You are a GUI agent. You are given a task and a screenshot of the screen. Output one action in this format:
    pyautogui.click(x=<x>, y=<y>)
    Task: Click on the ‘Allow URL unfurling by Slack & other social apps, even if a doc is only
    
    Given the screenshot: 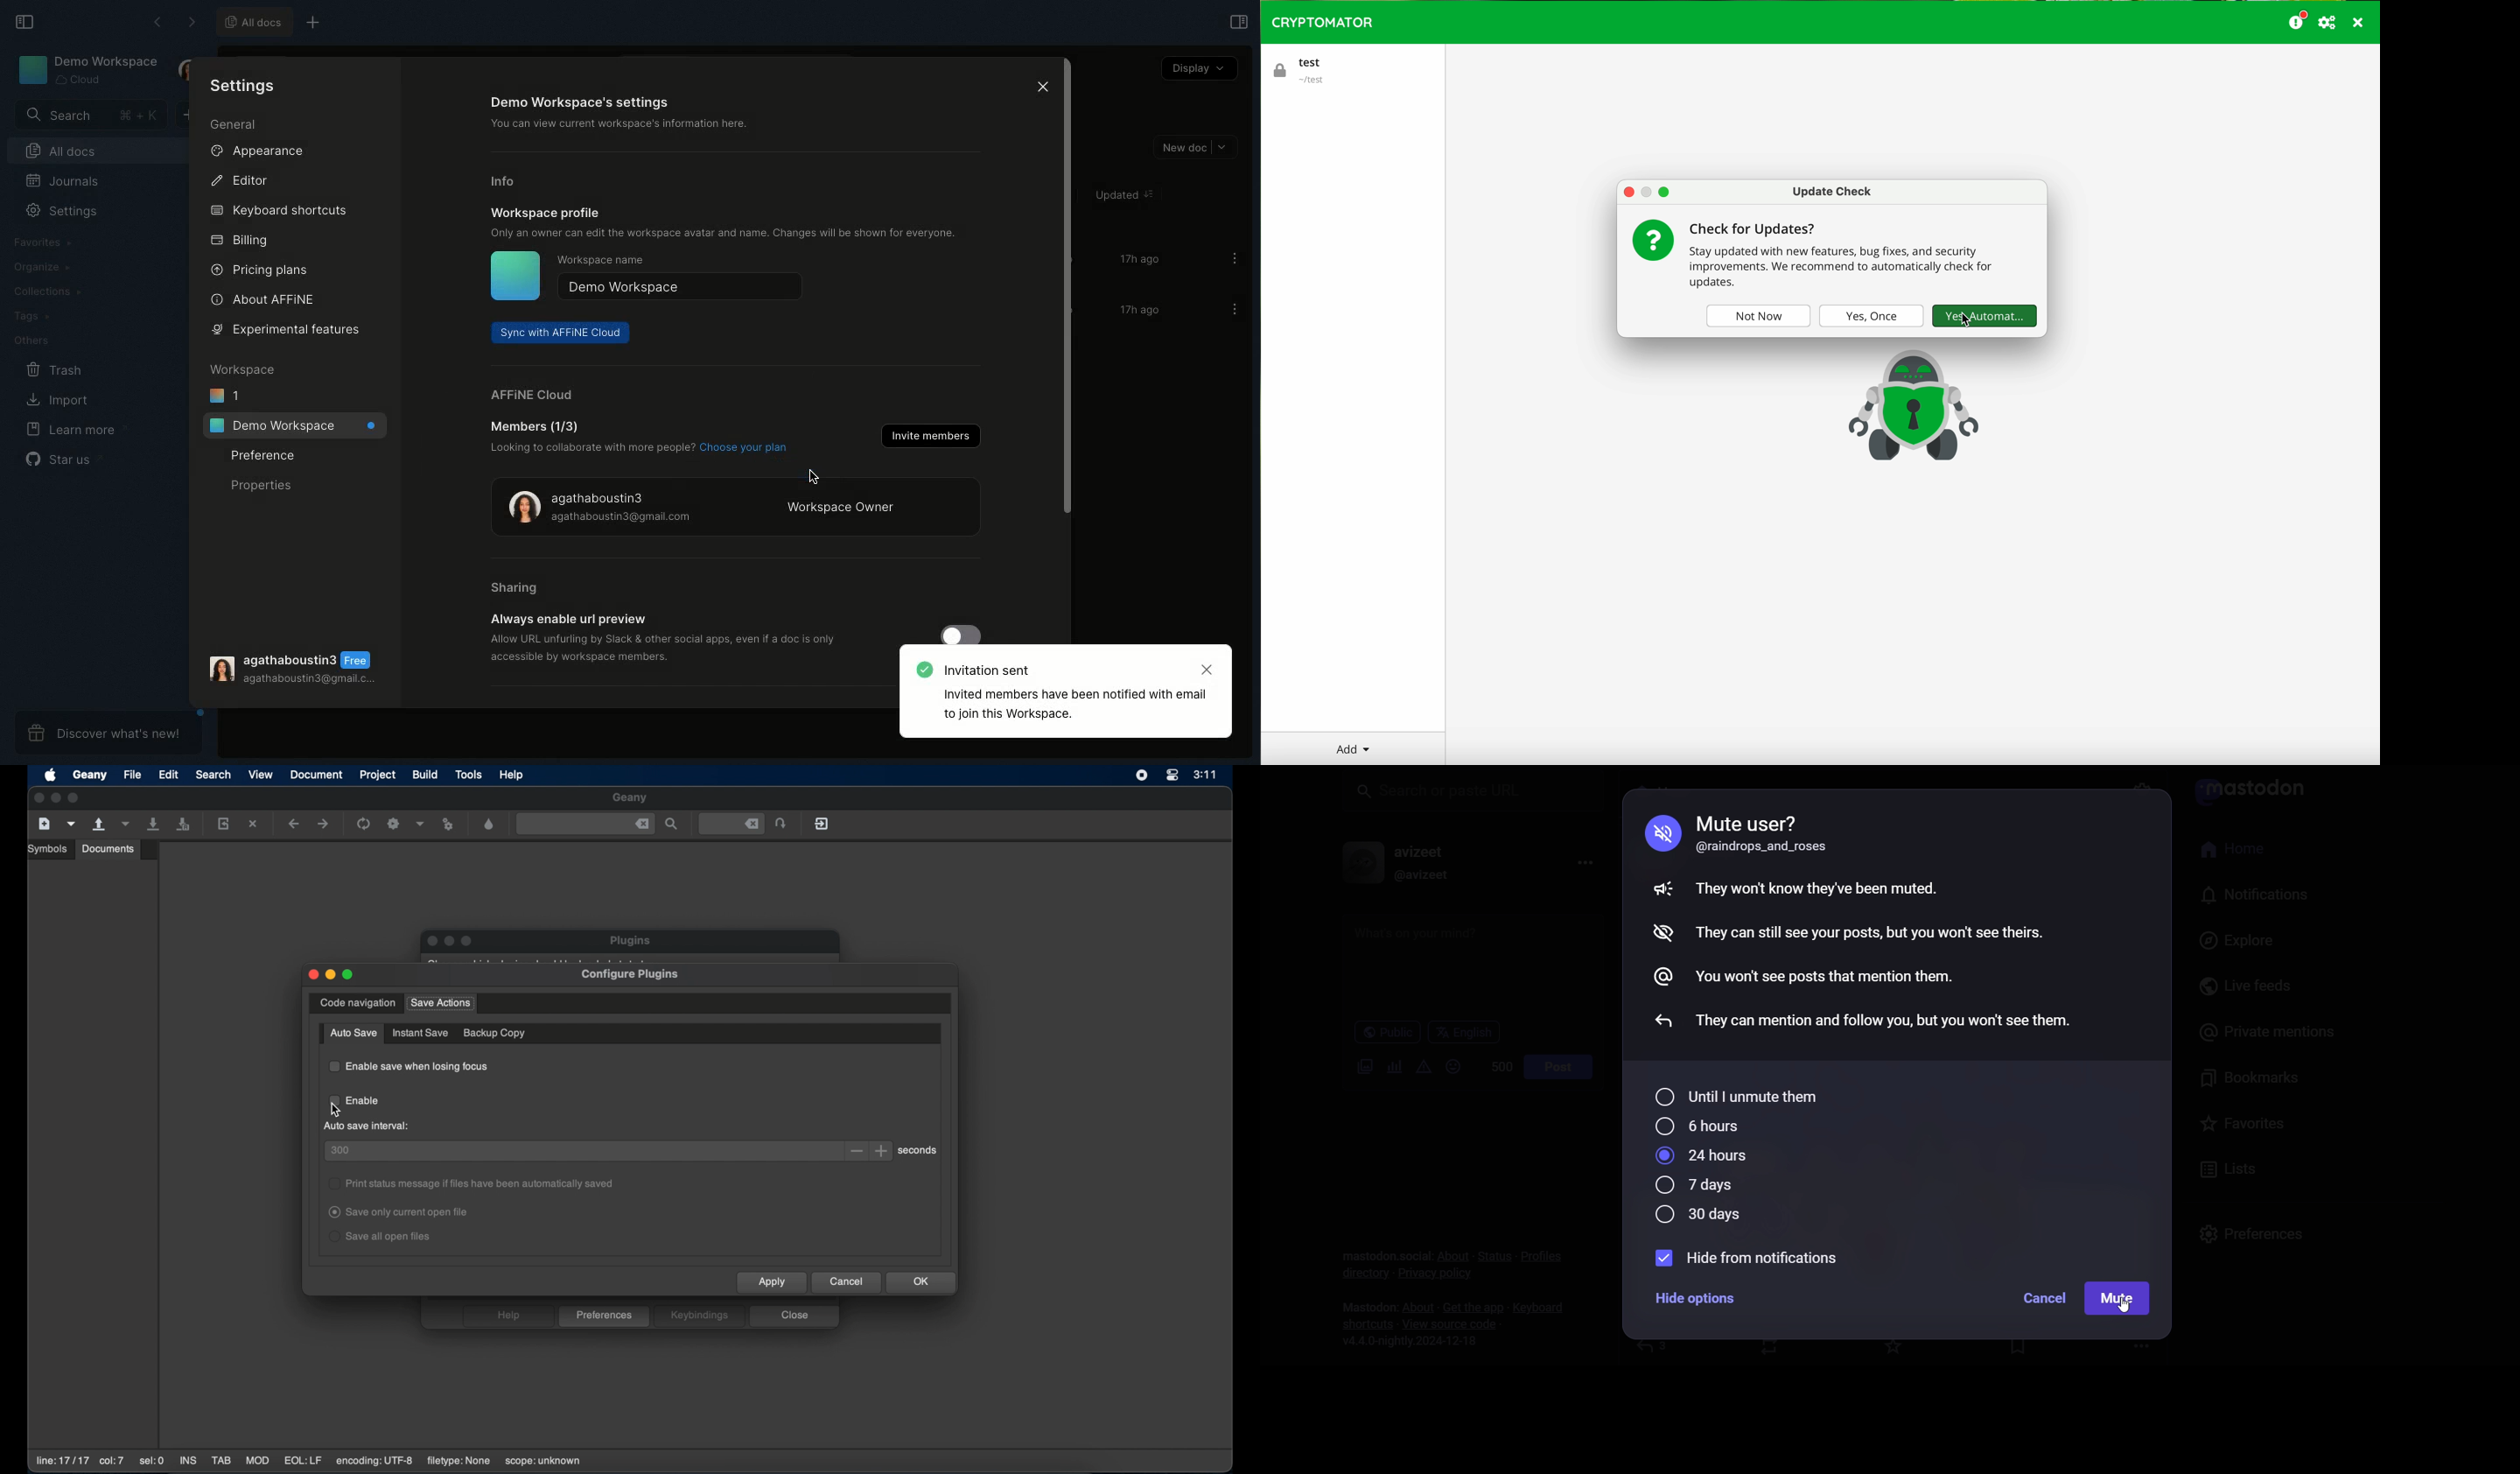 What is the action you would take?
    pyautogui.click(x=664, y=638)
    